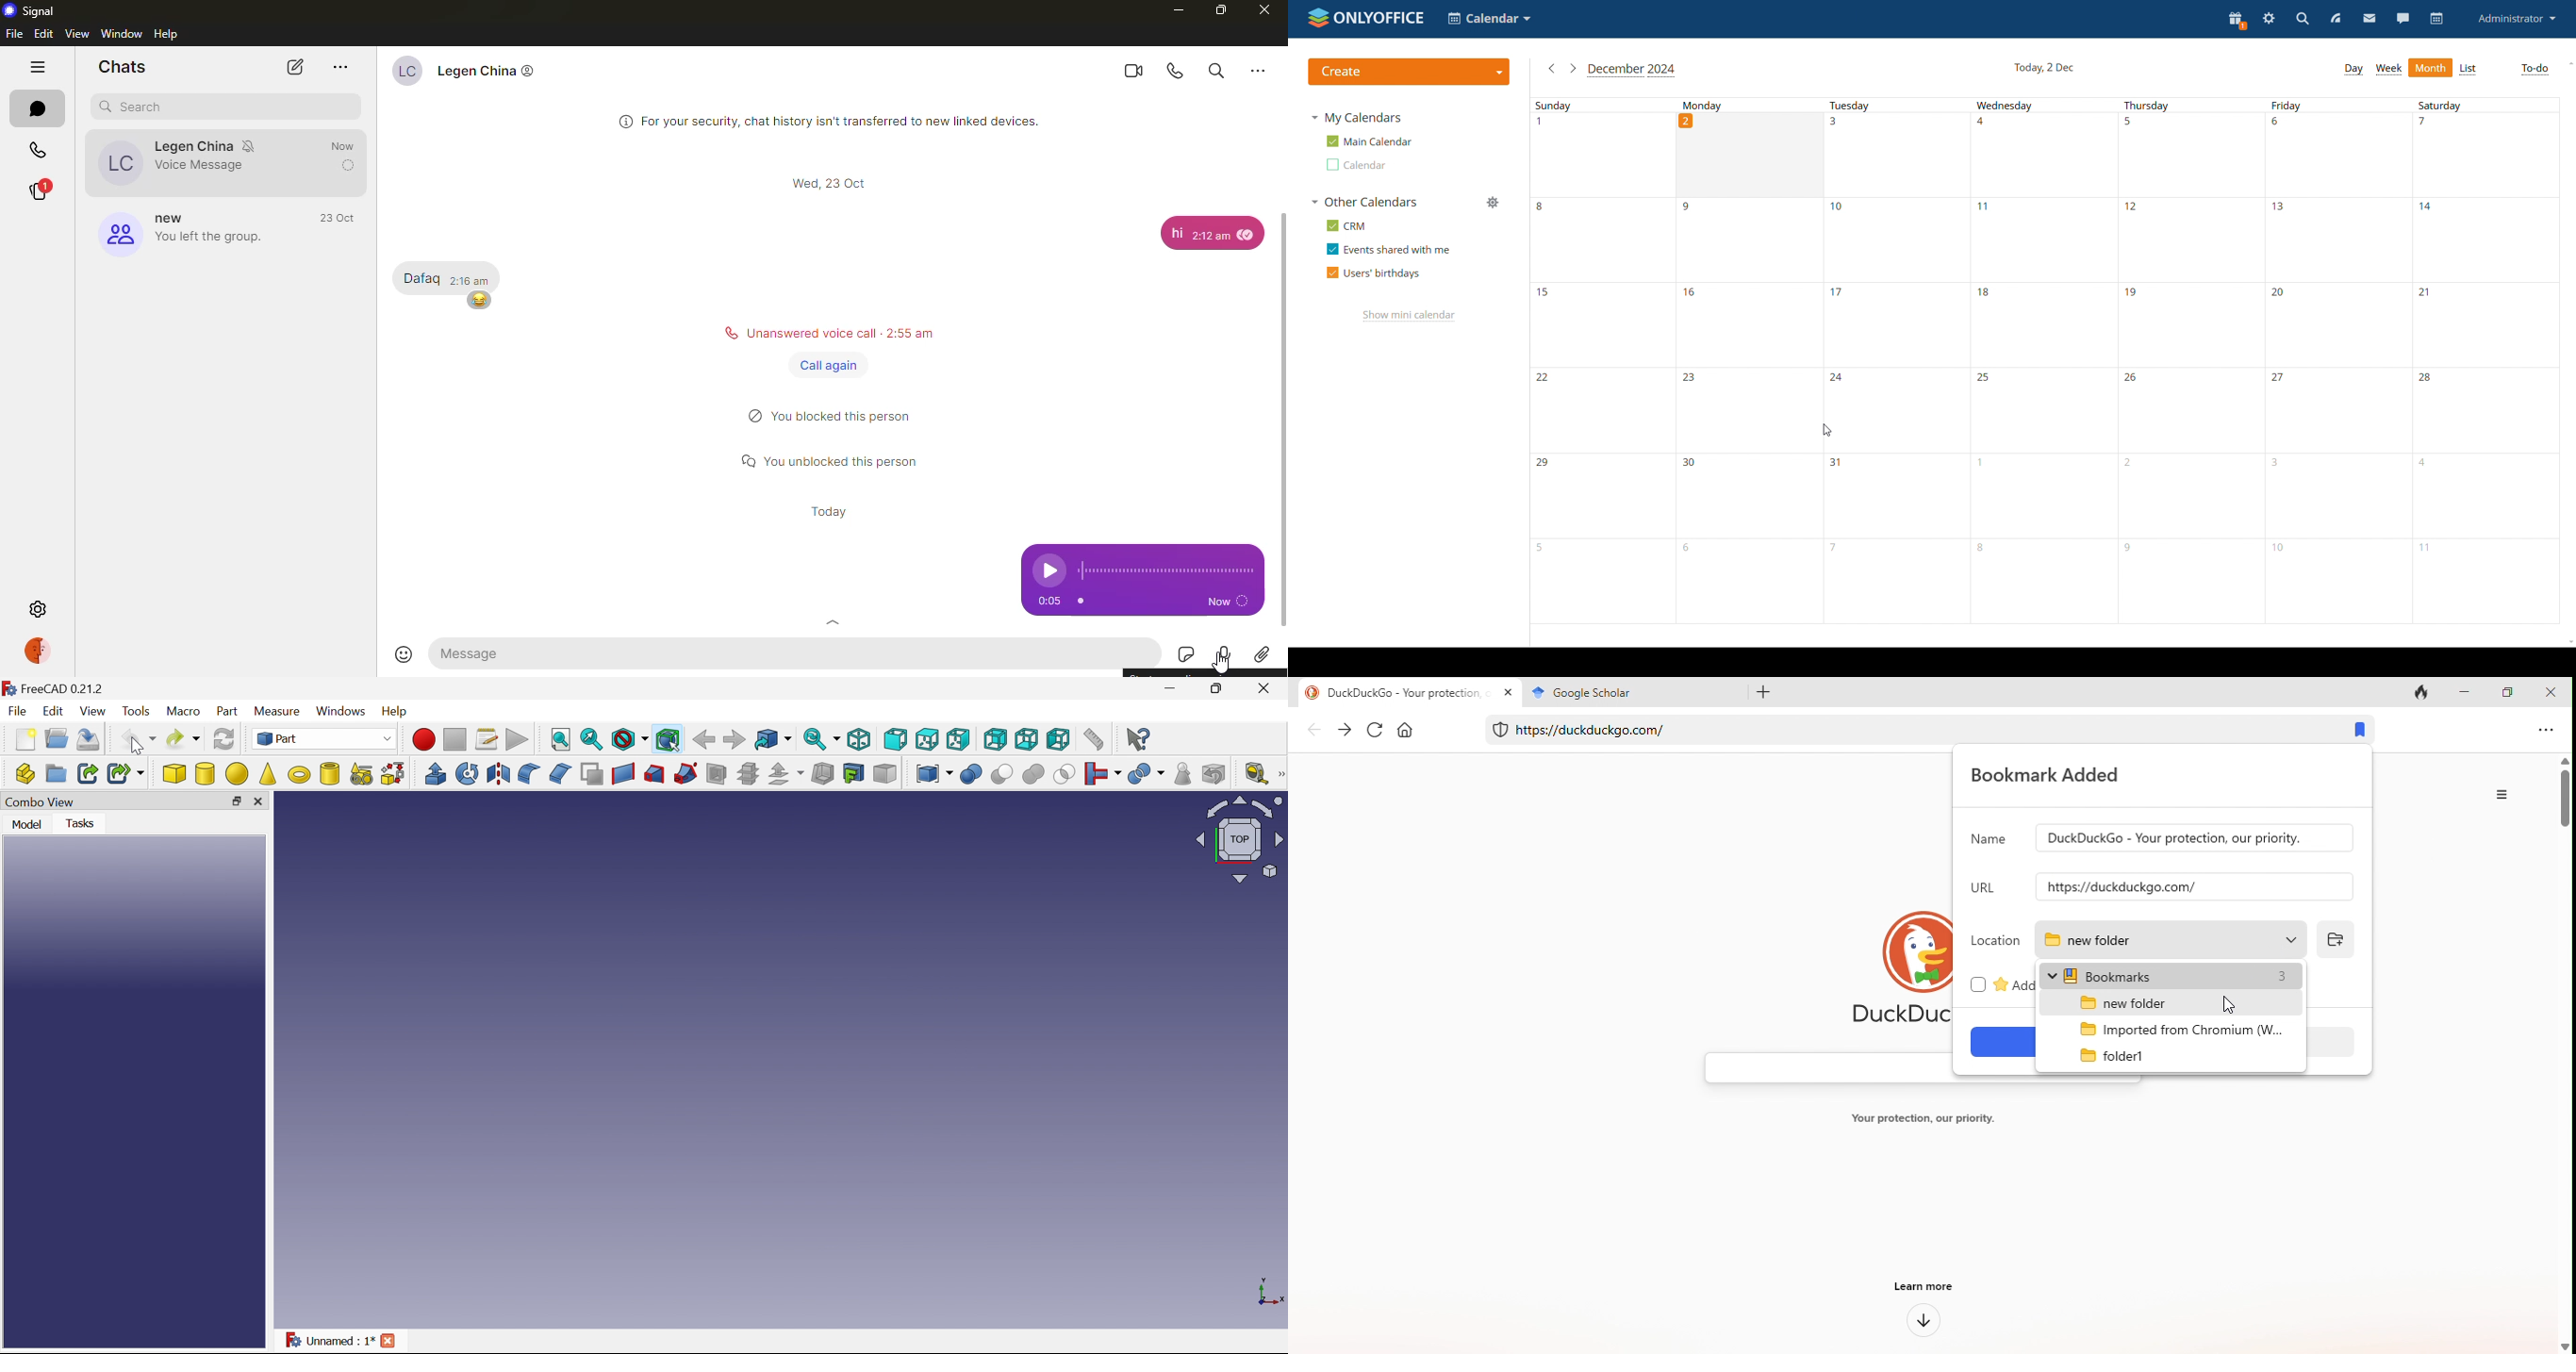 The height and width of the screenshot is (1372, 2576). Describe the element at coordinates (139, 740) in the screenshot. I see `Undo` at that location.